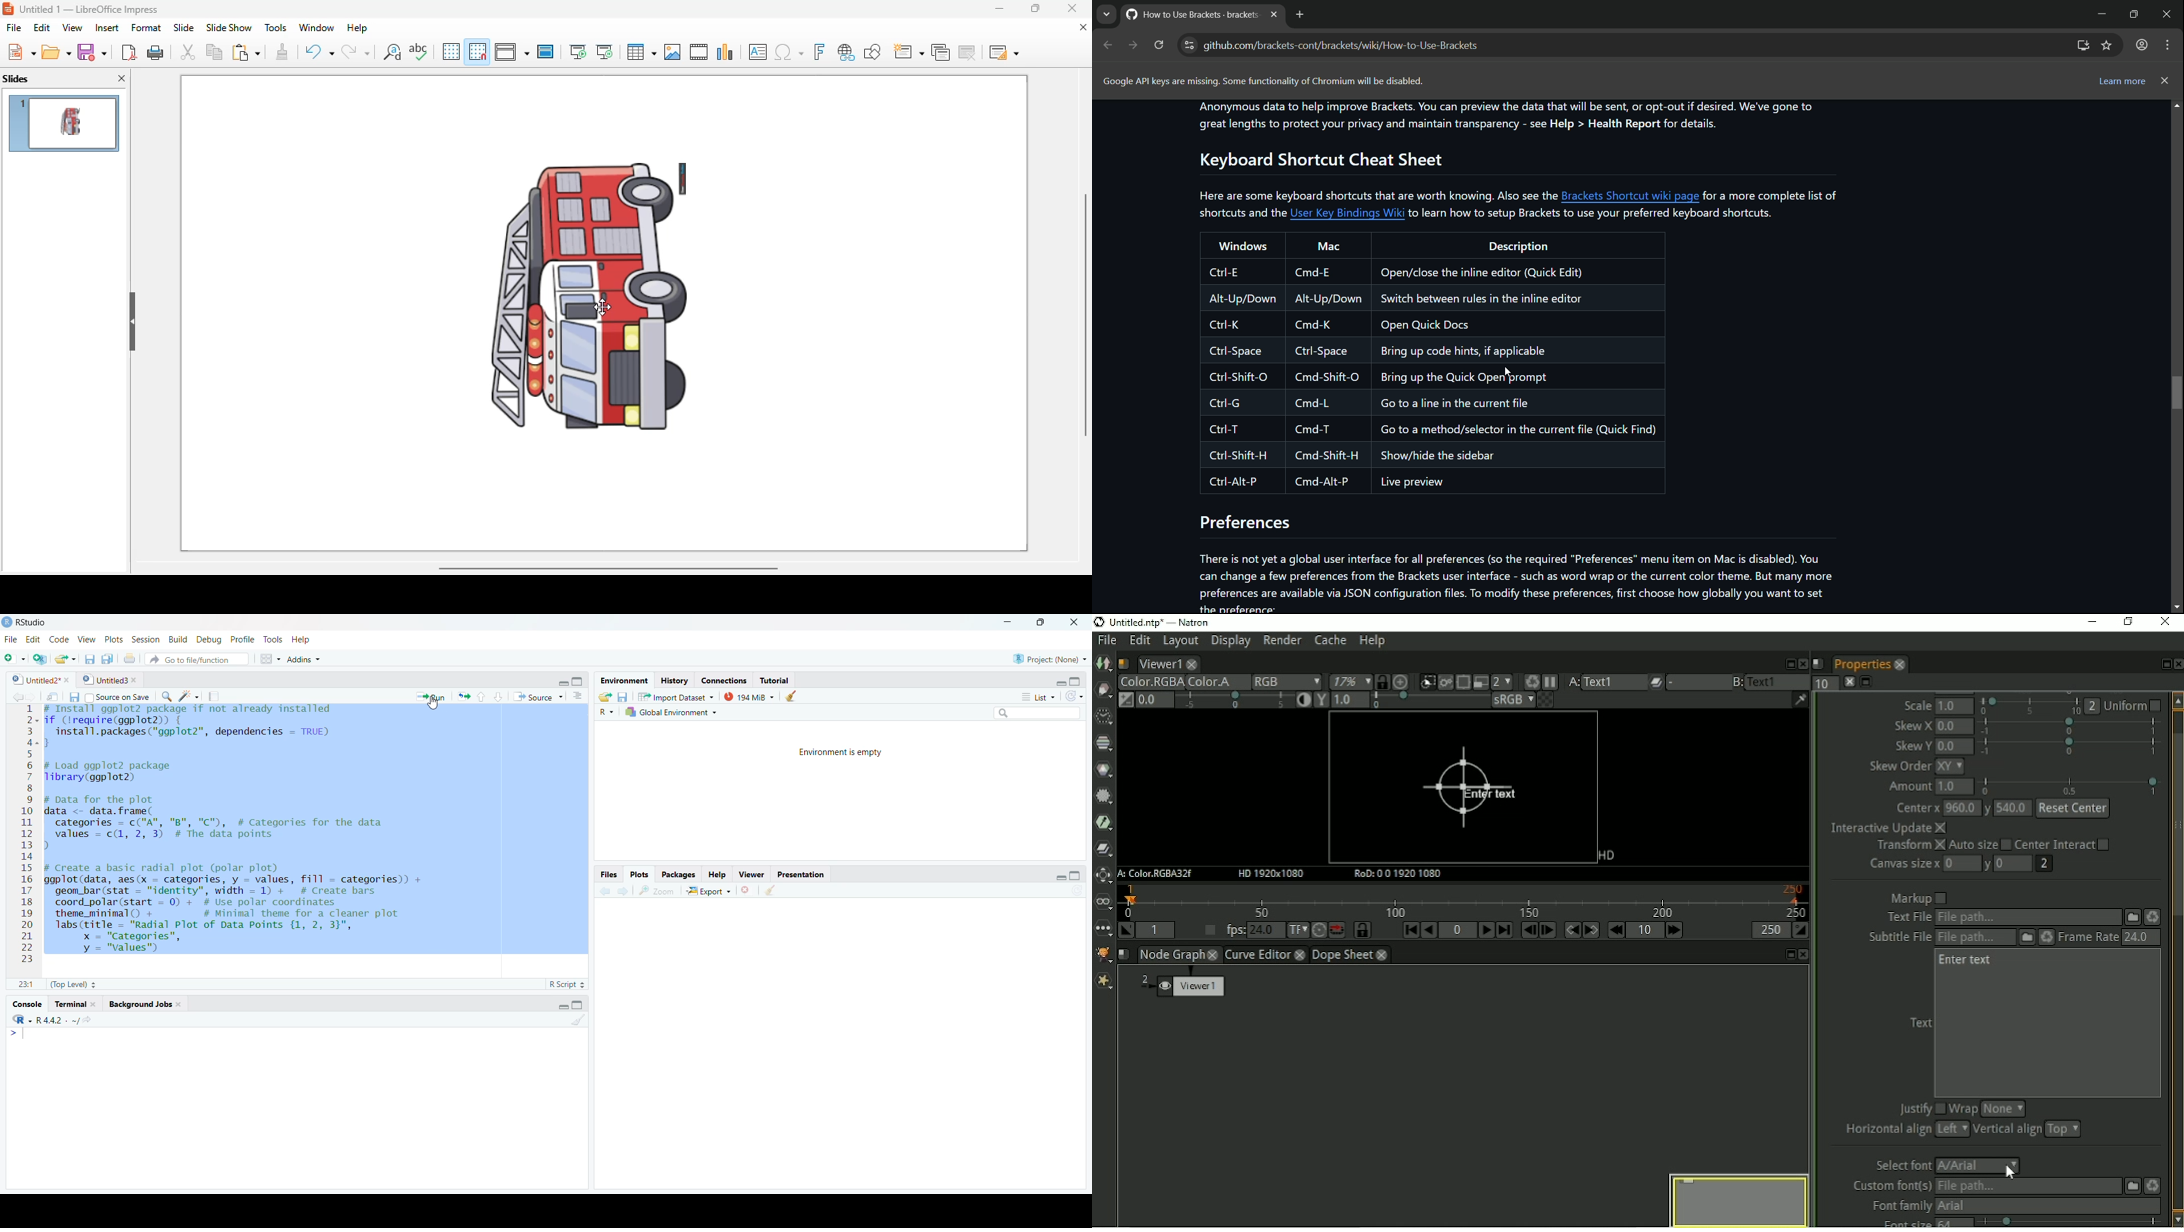 The image size is (2184, 1232). Describe the element at coordinates (580, 1004) in the screenshot. I see `Maximize` at that location.